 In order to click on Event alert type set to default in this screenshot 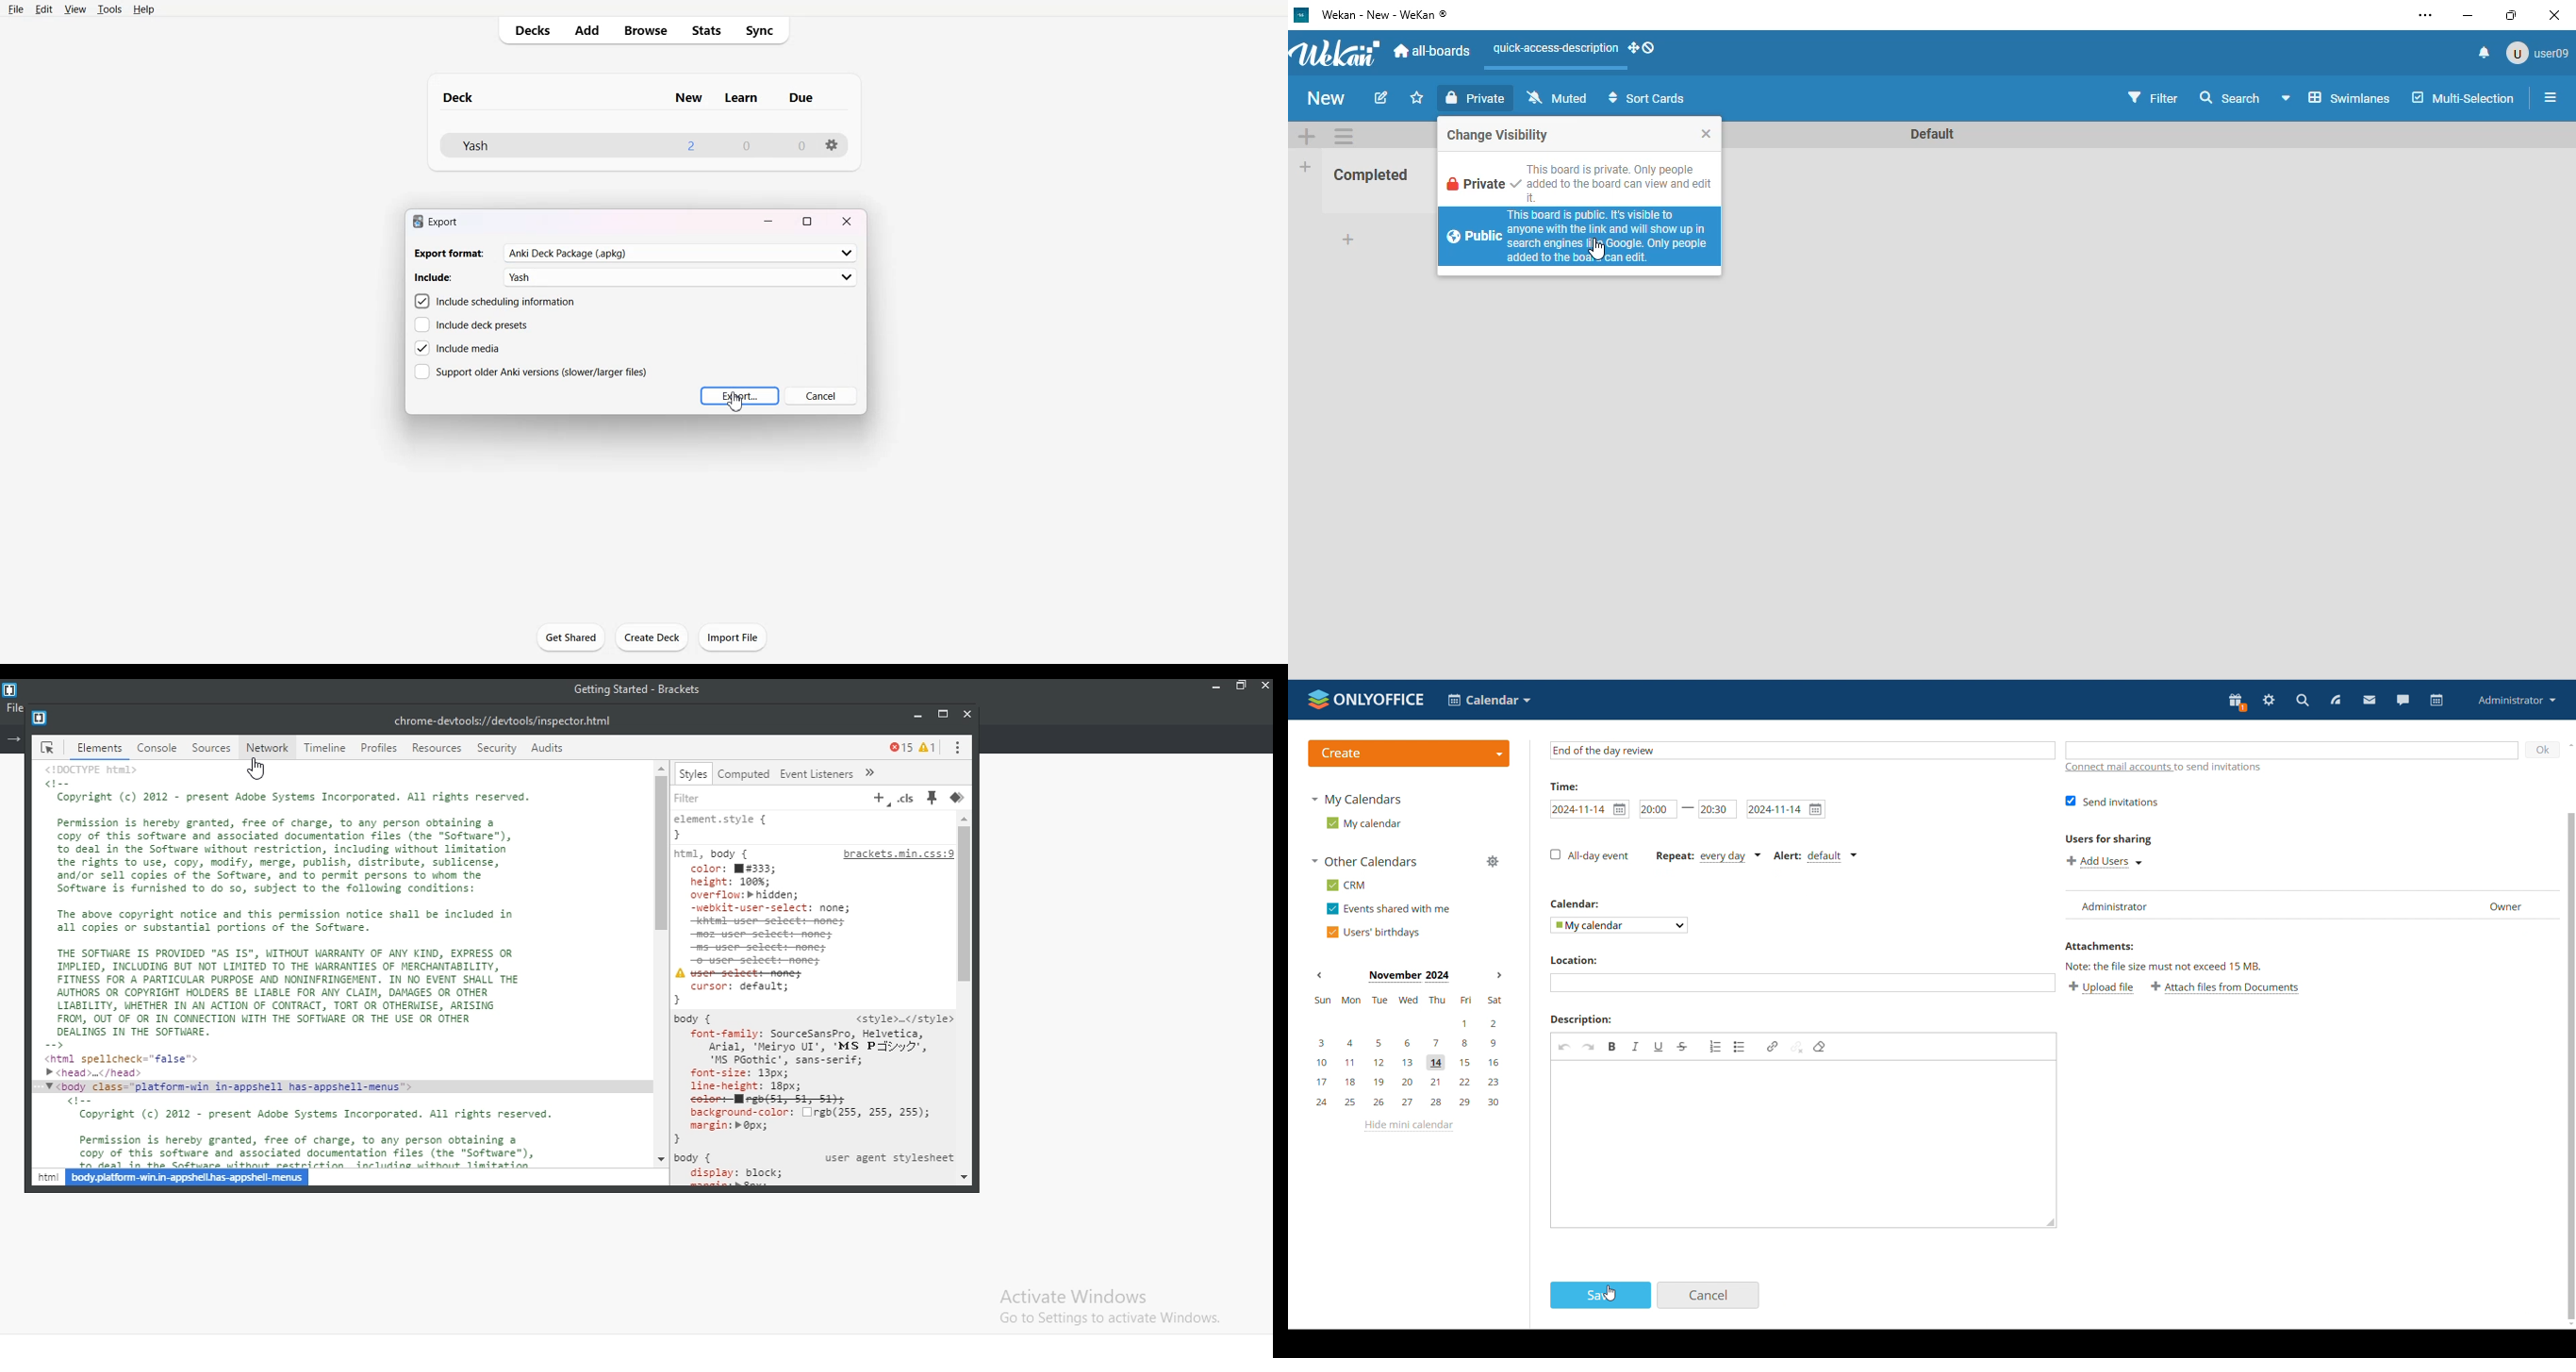, I will do `click(1816, 857)`.